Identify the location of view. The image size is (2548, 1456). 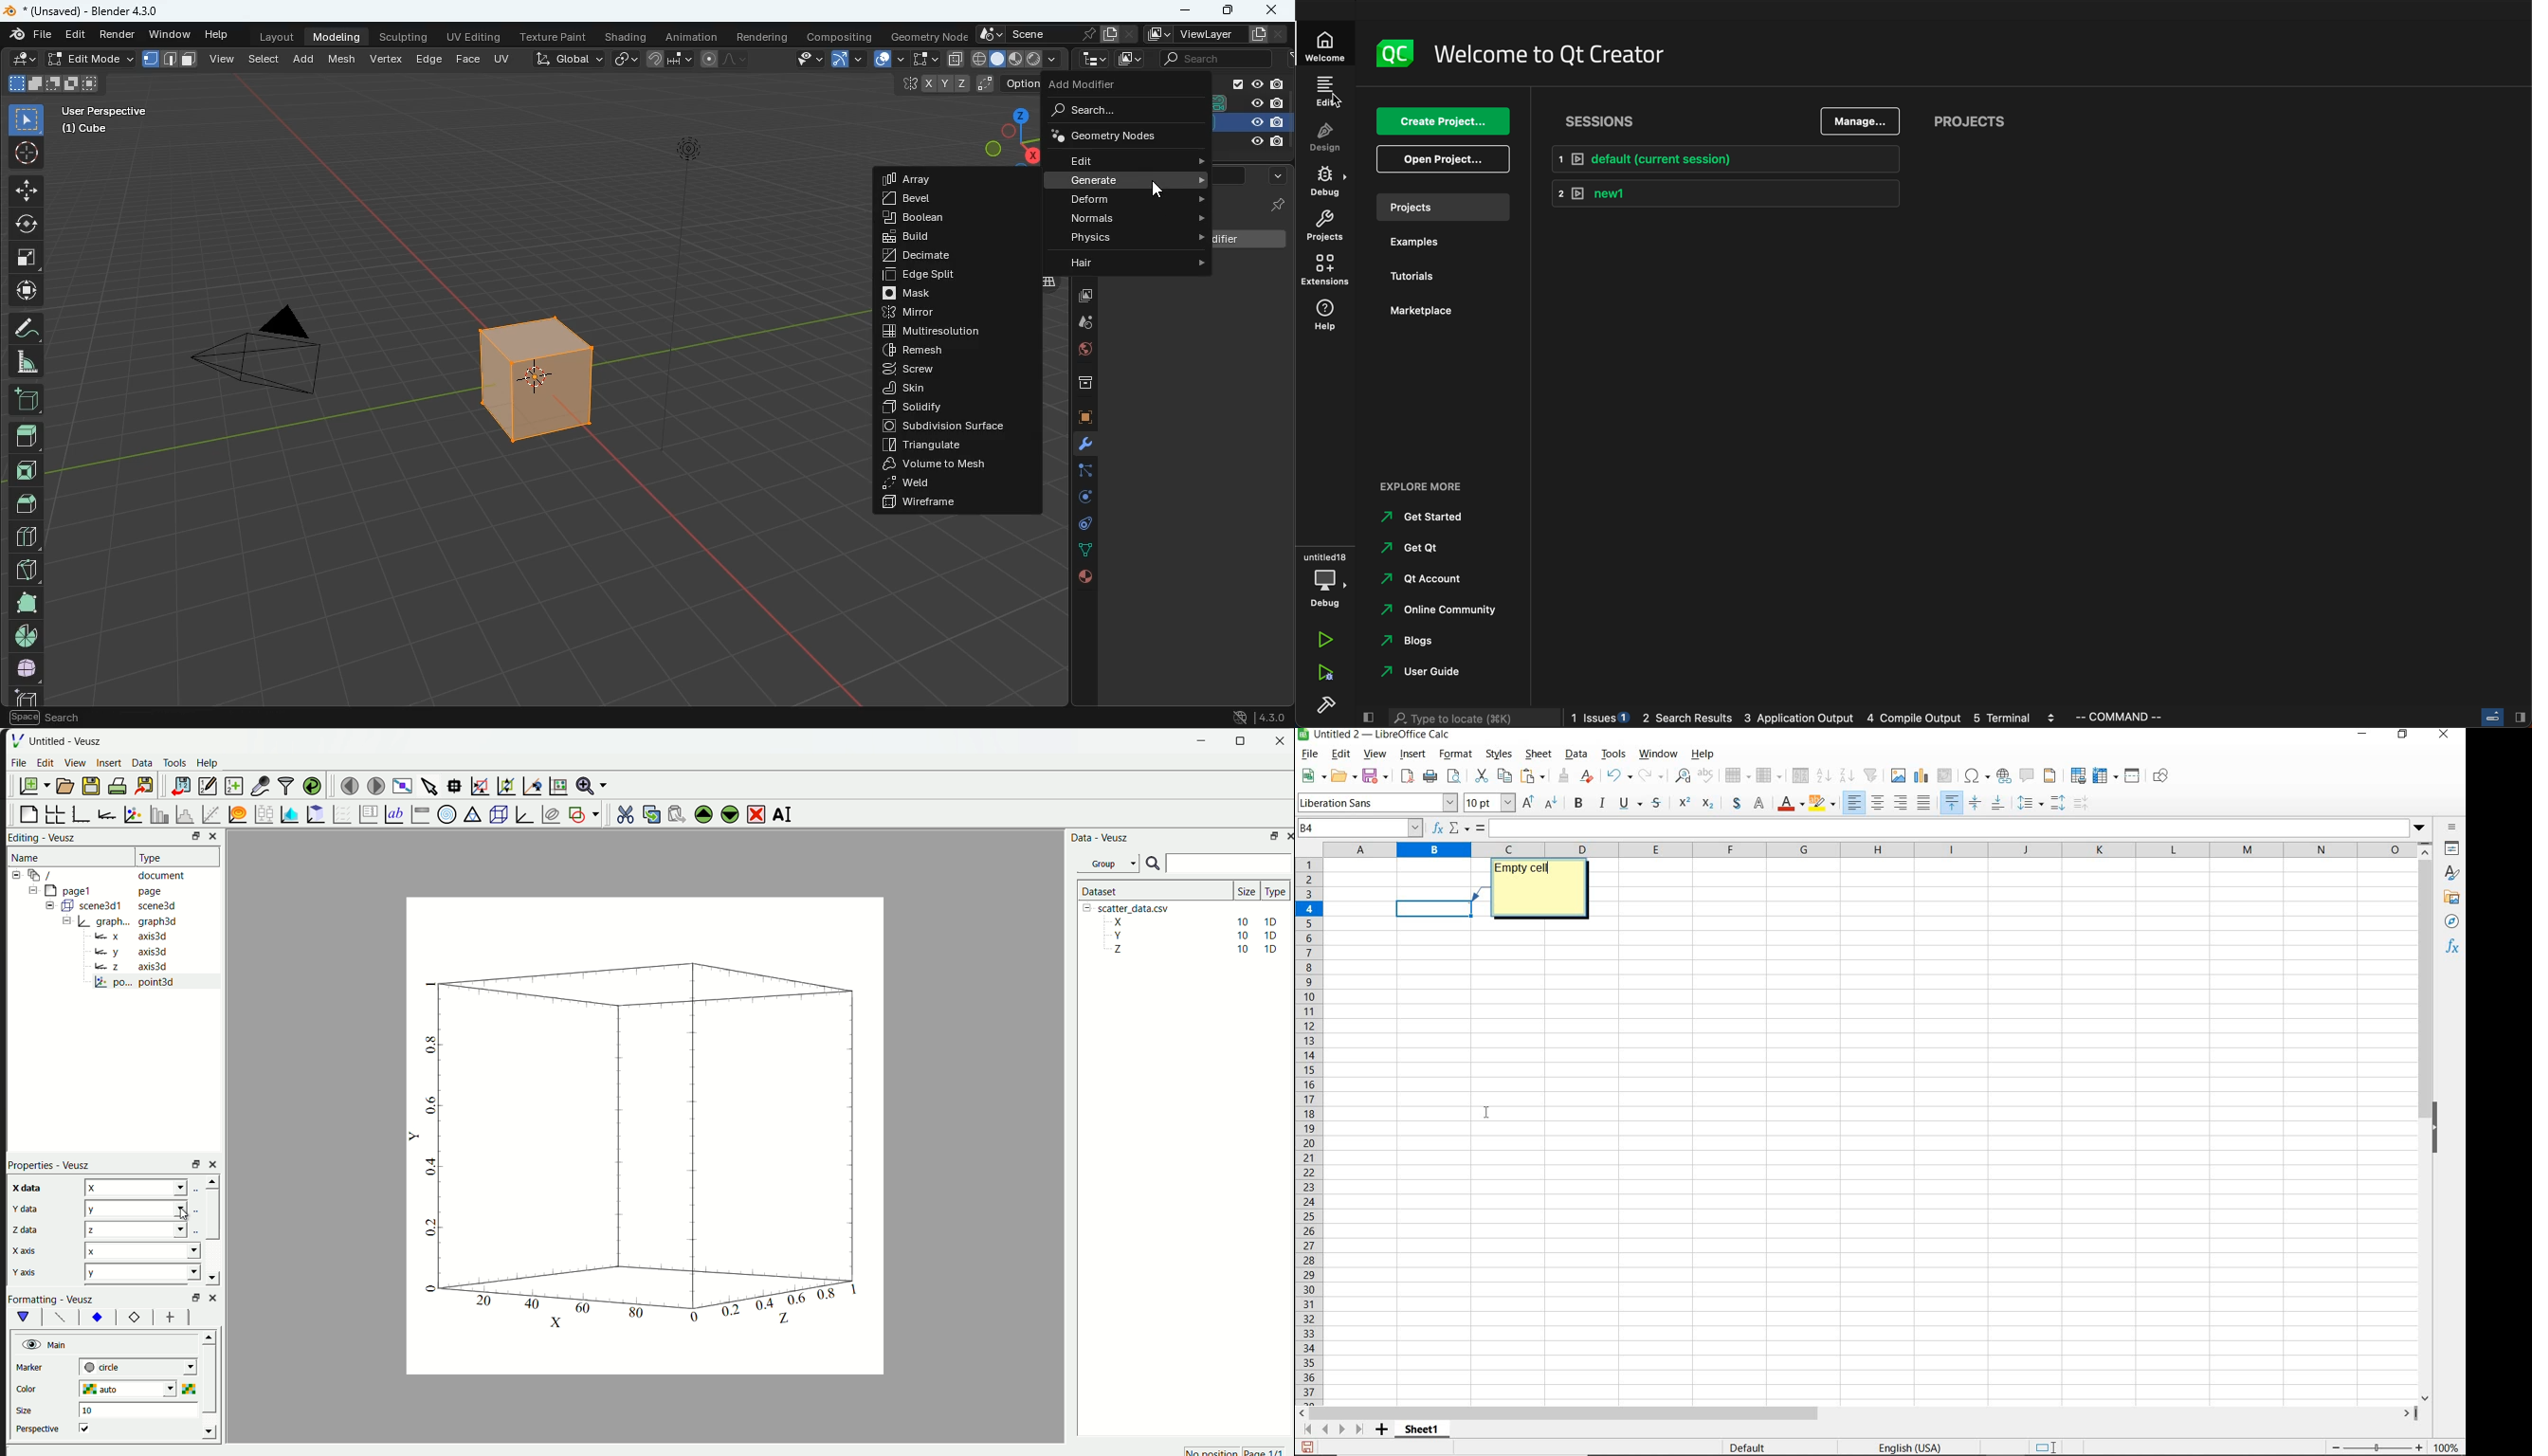
(224, 61).